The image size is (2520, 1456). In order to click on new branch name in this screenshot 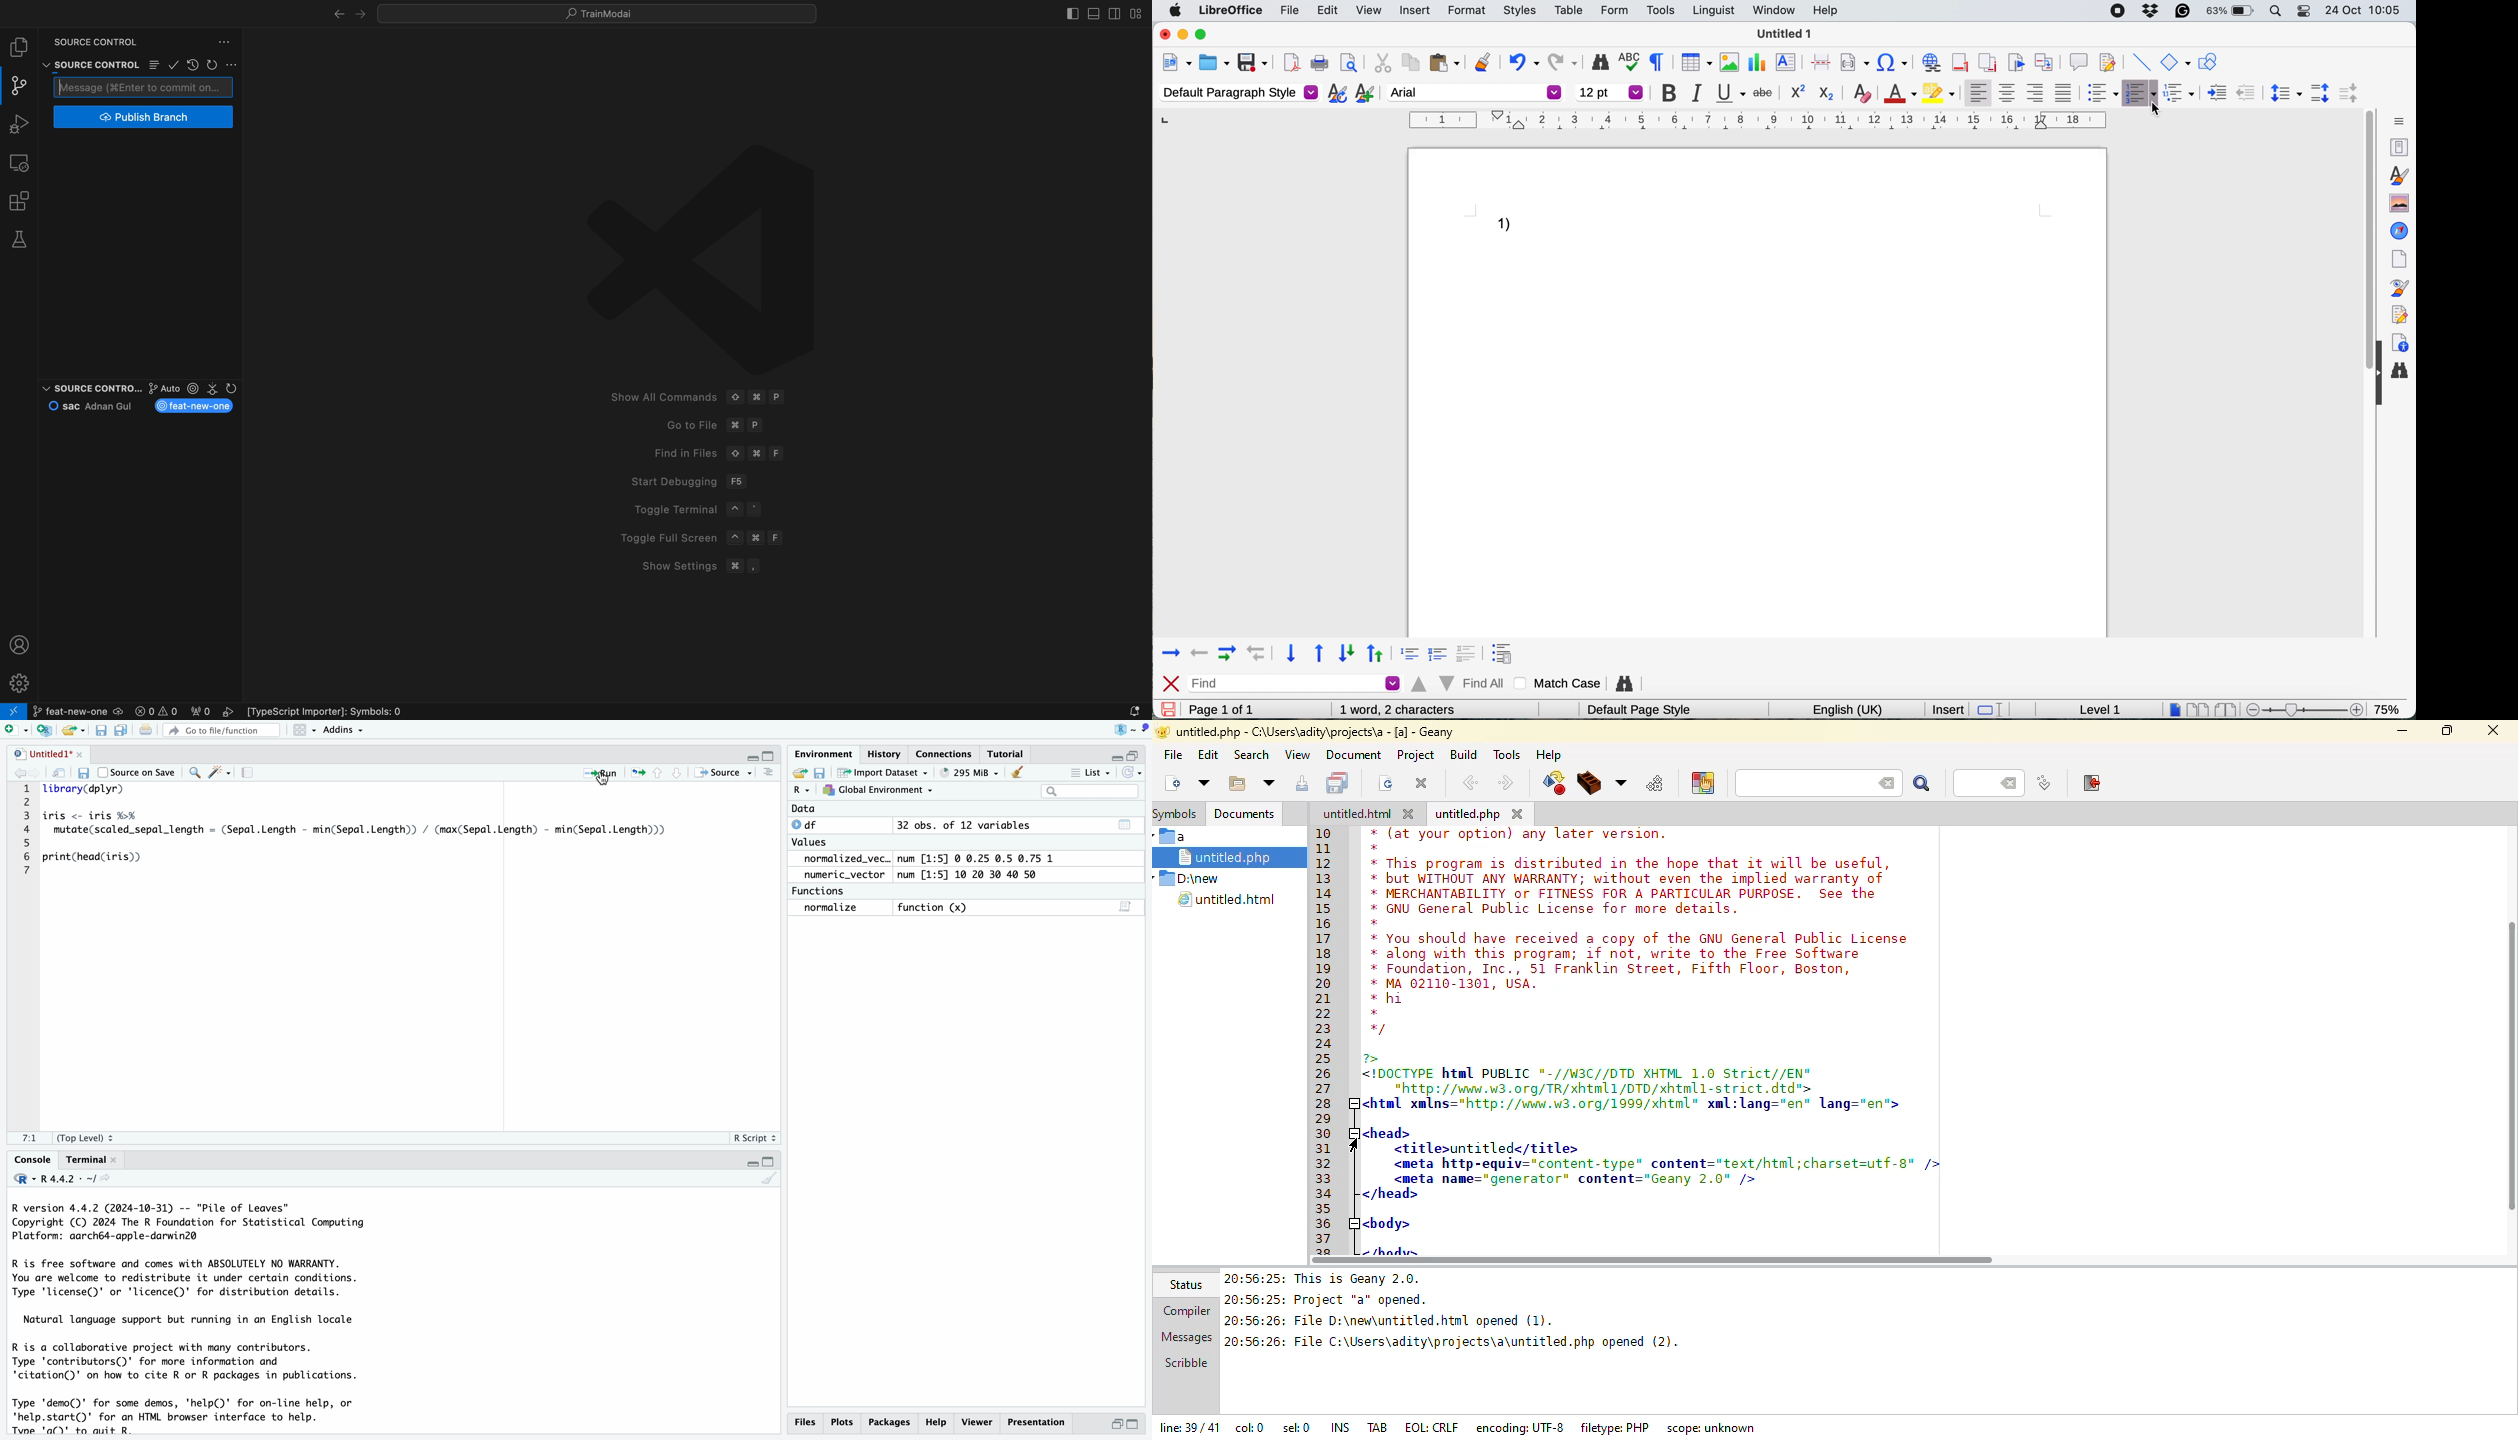, I will do `click(192, 406)`.